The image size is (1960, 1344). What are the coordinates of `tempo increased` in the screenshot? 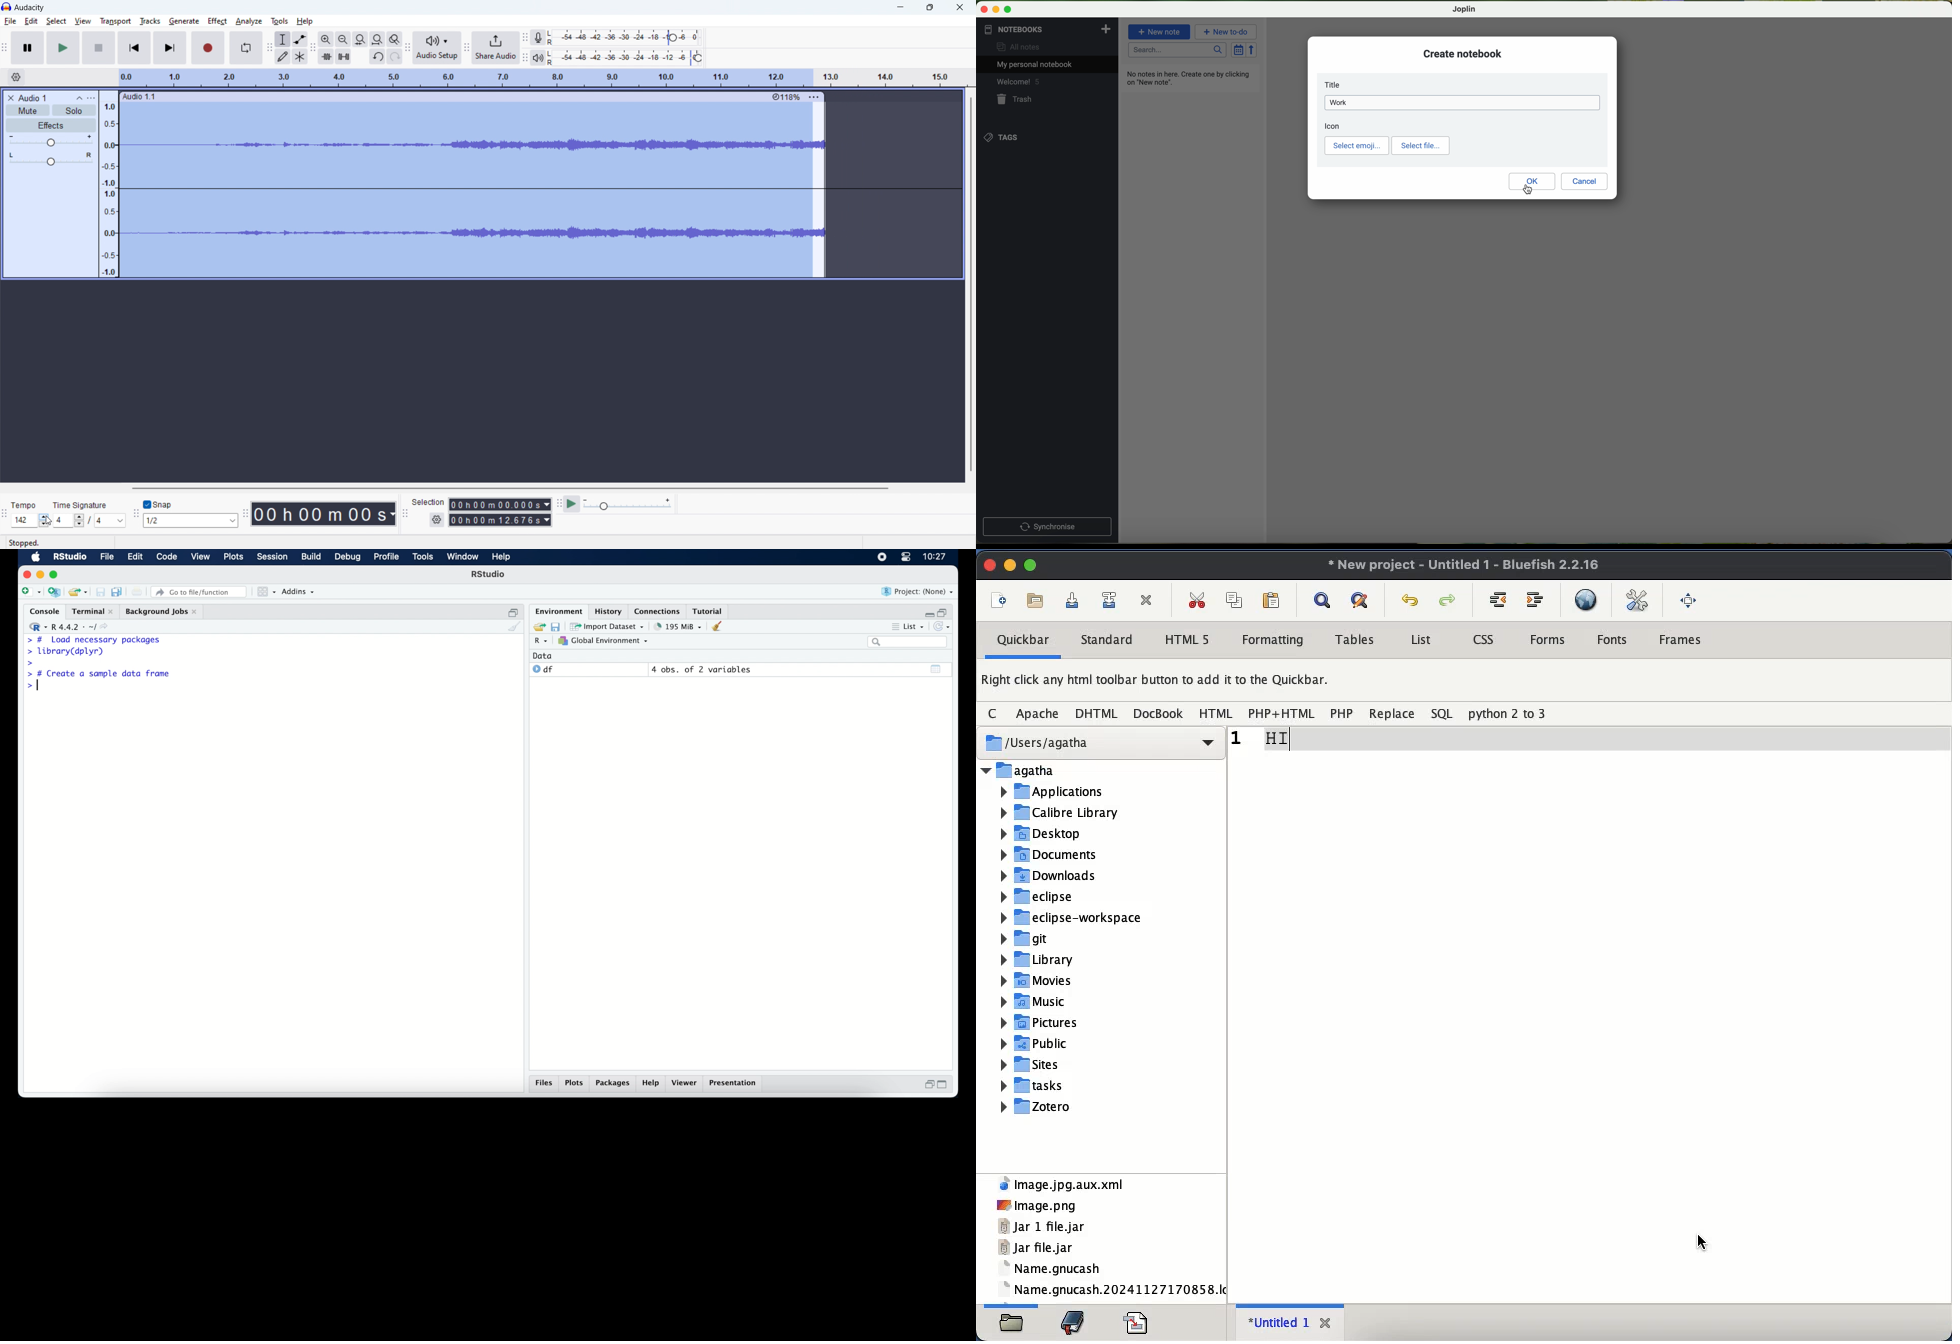 It's located at (30, 521).